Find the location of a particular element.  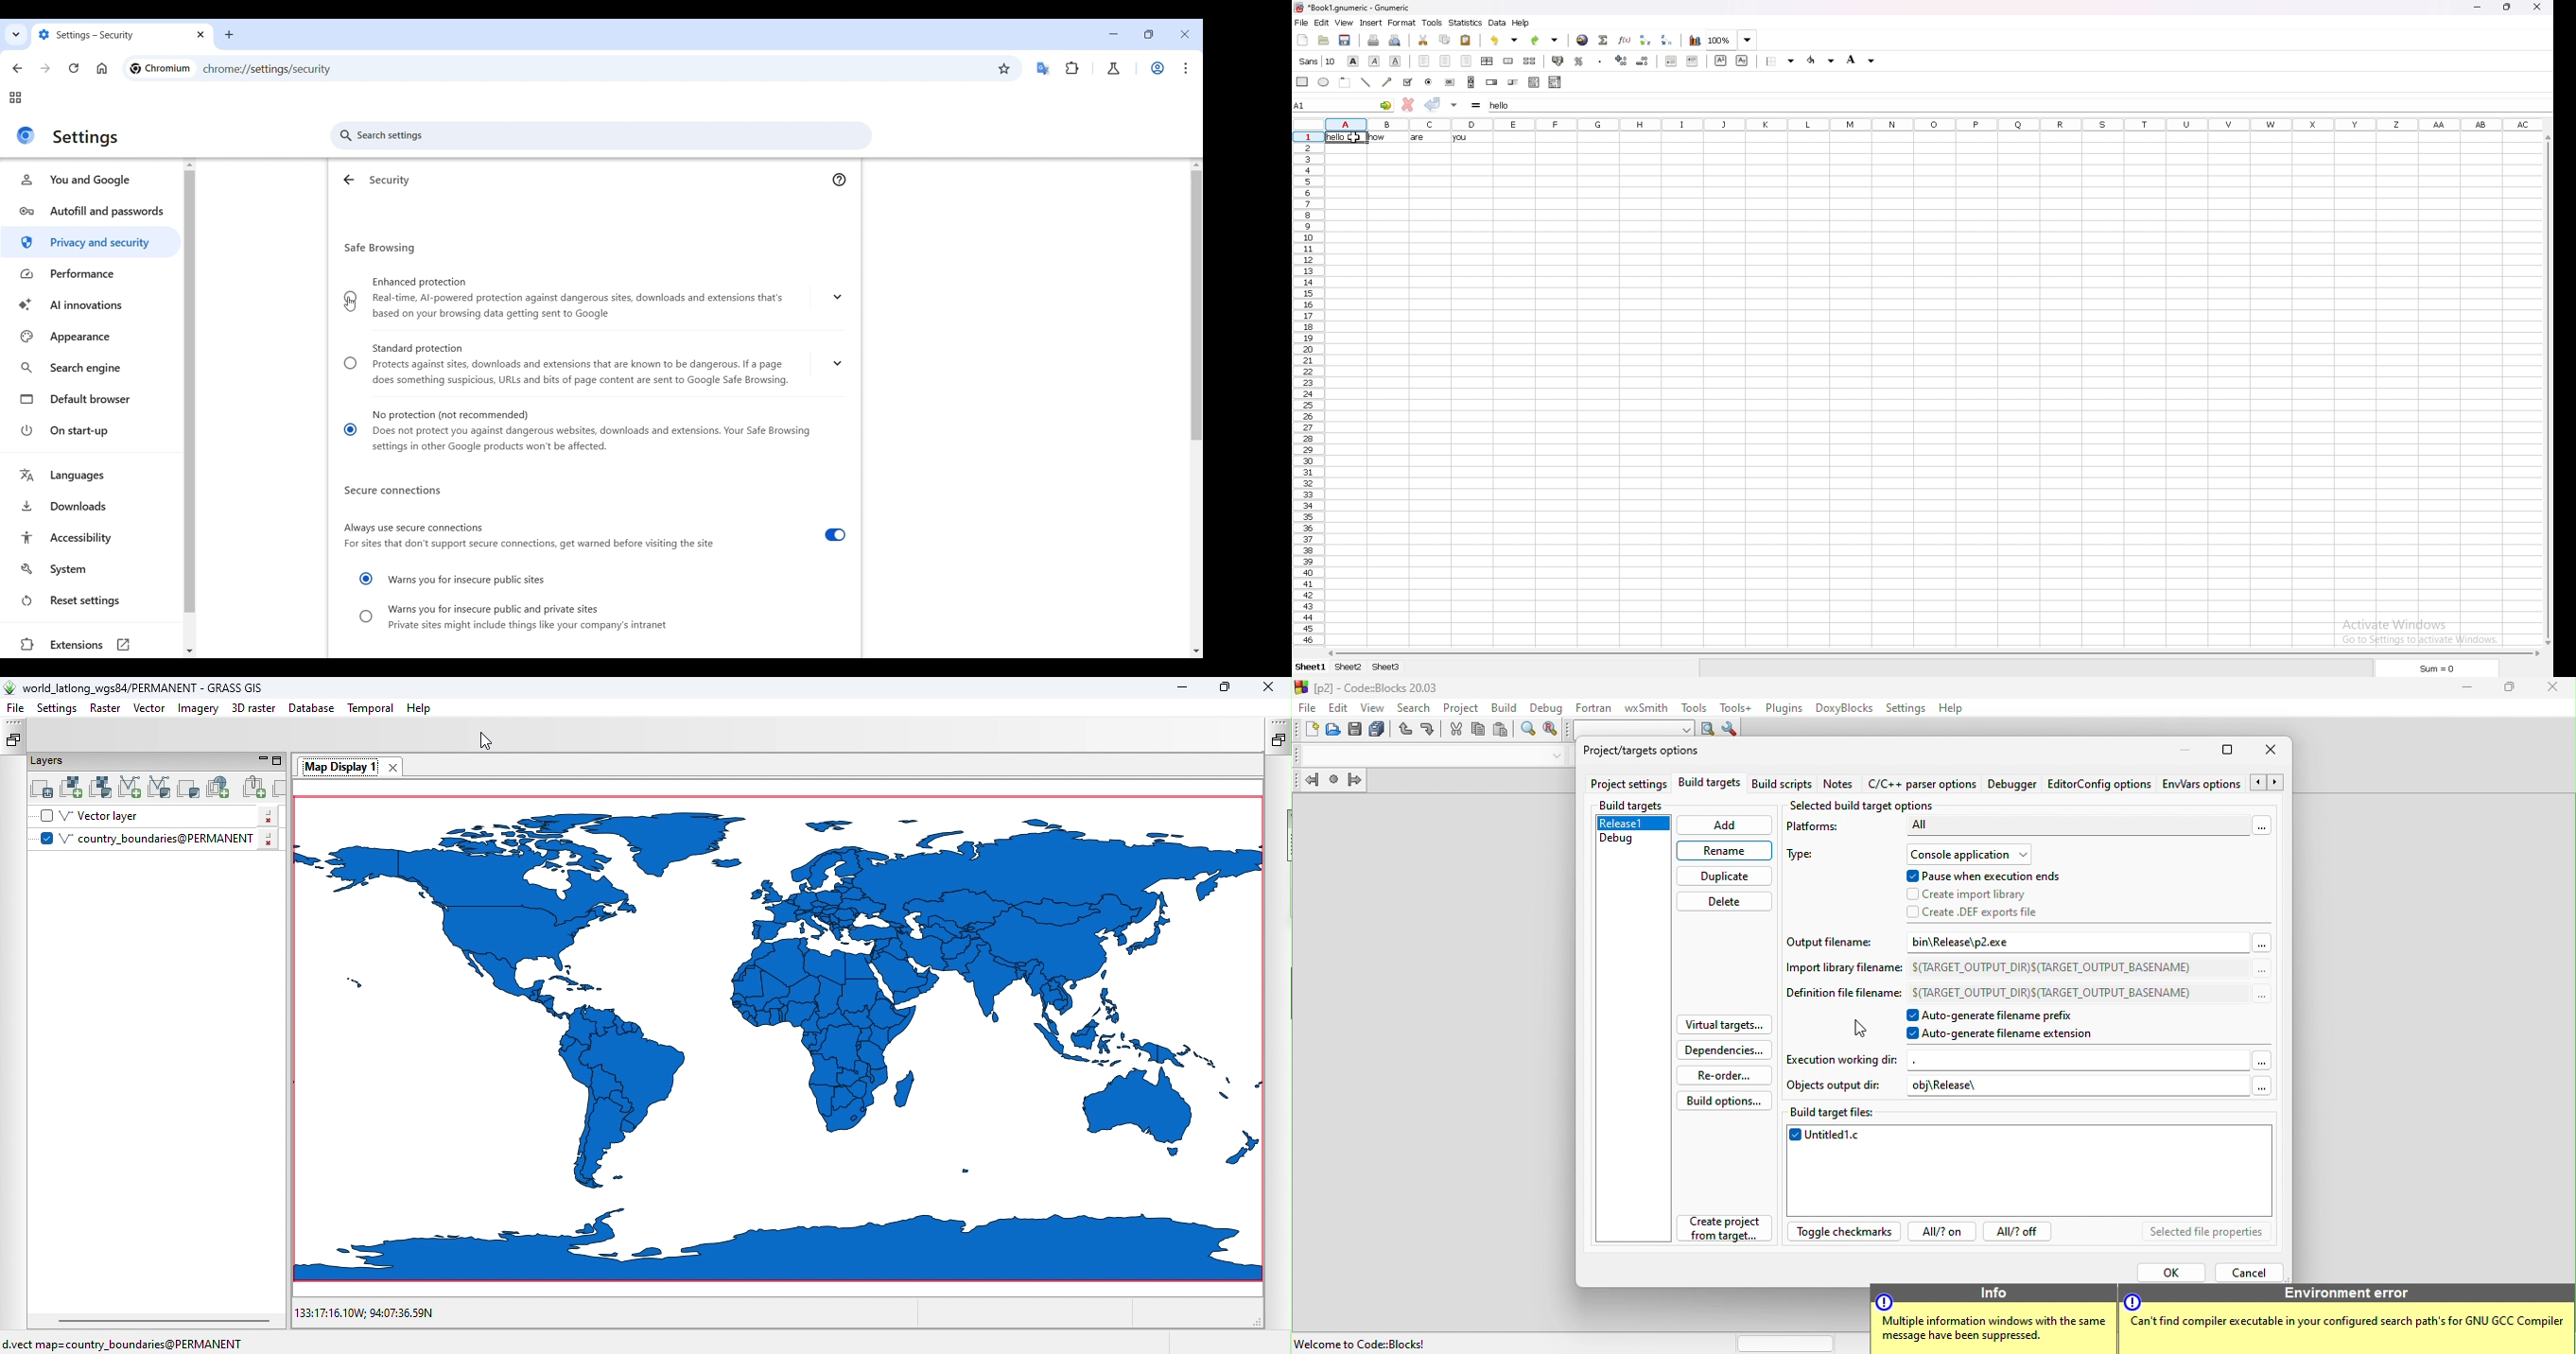

insert is located at coordinates (1372, 22).